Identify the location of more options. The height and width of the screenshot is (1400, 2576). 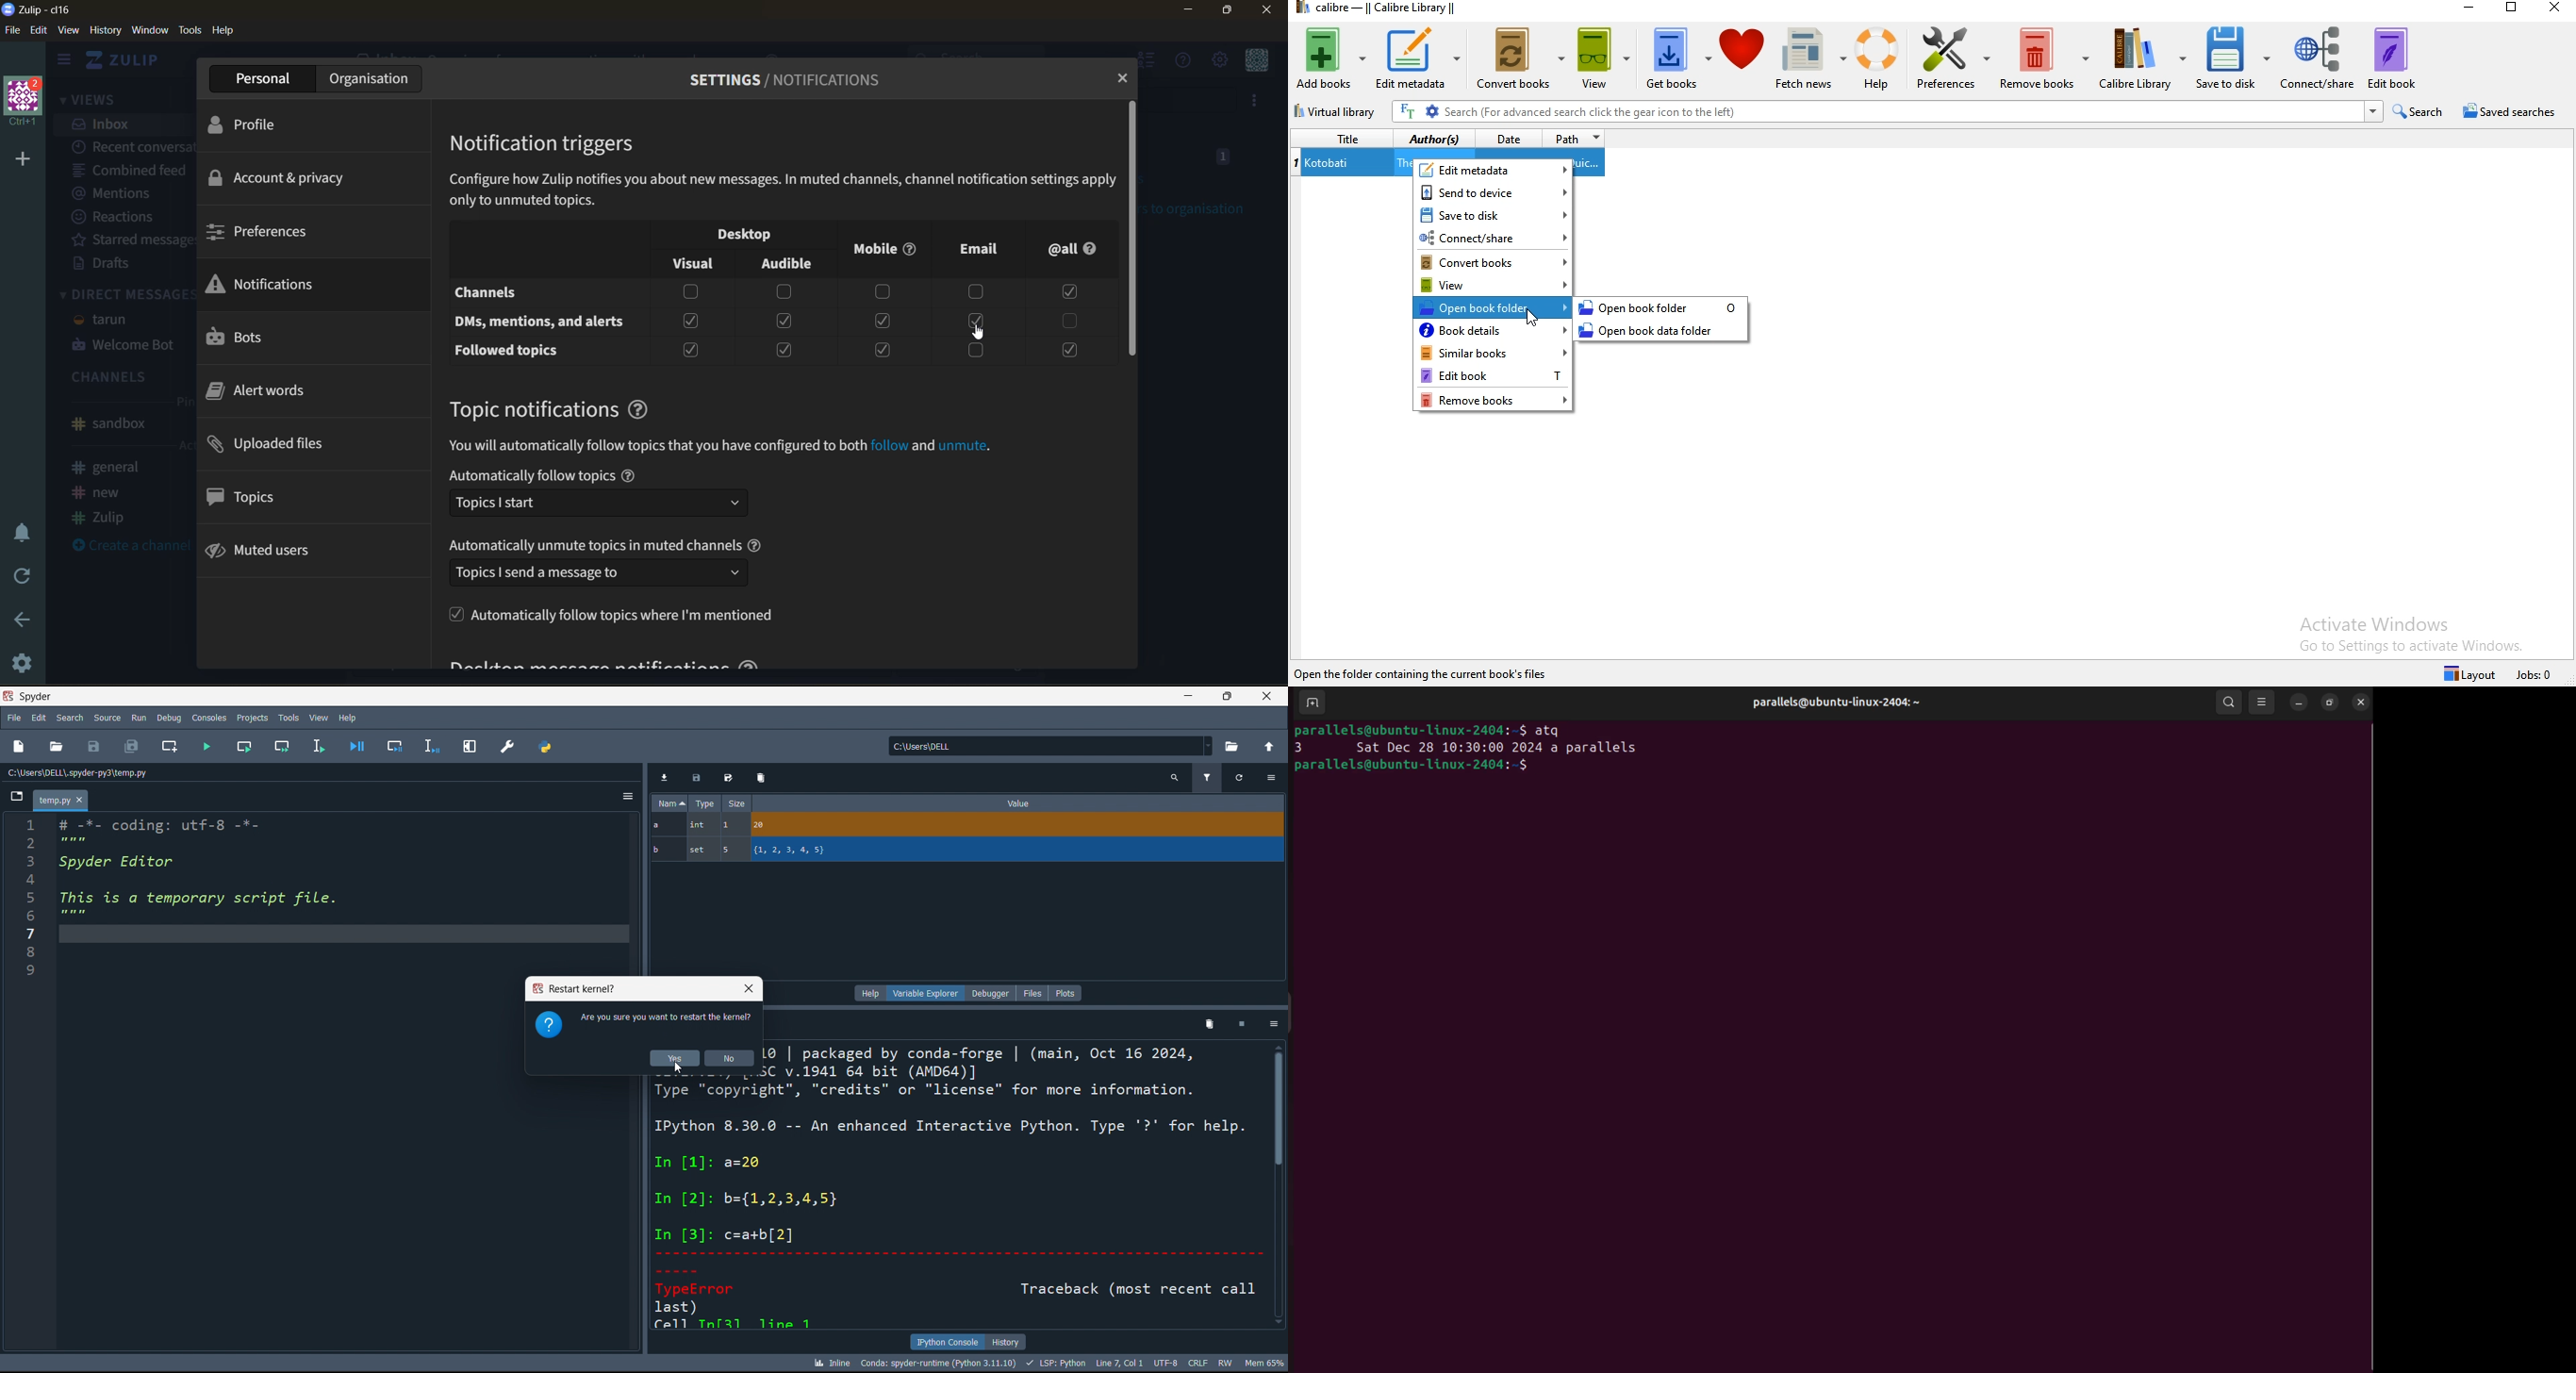
(1271, 776).